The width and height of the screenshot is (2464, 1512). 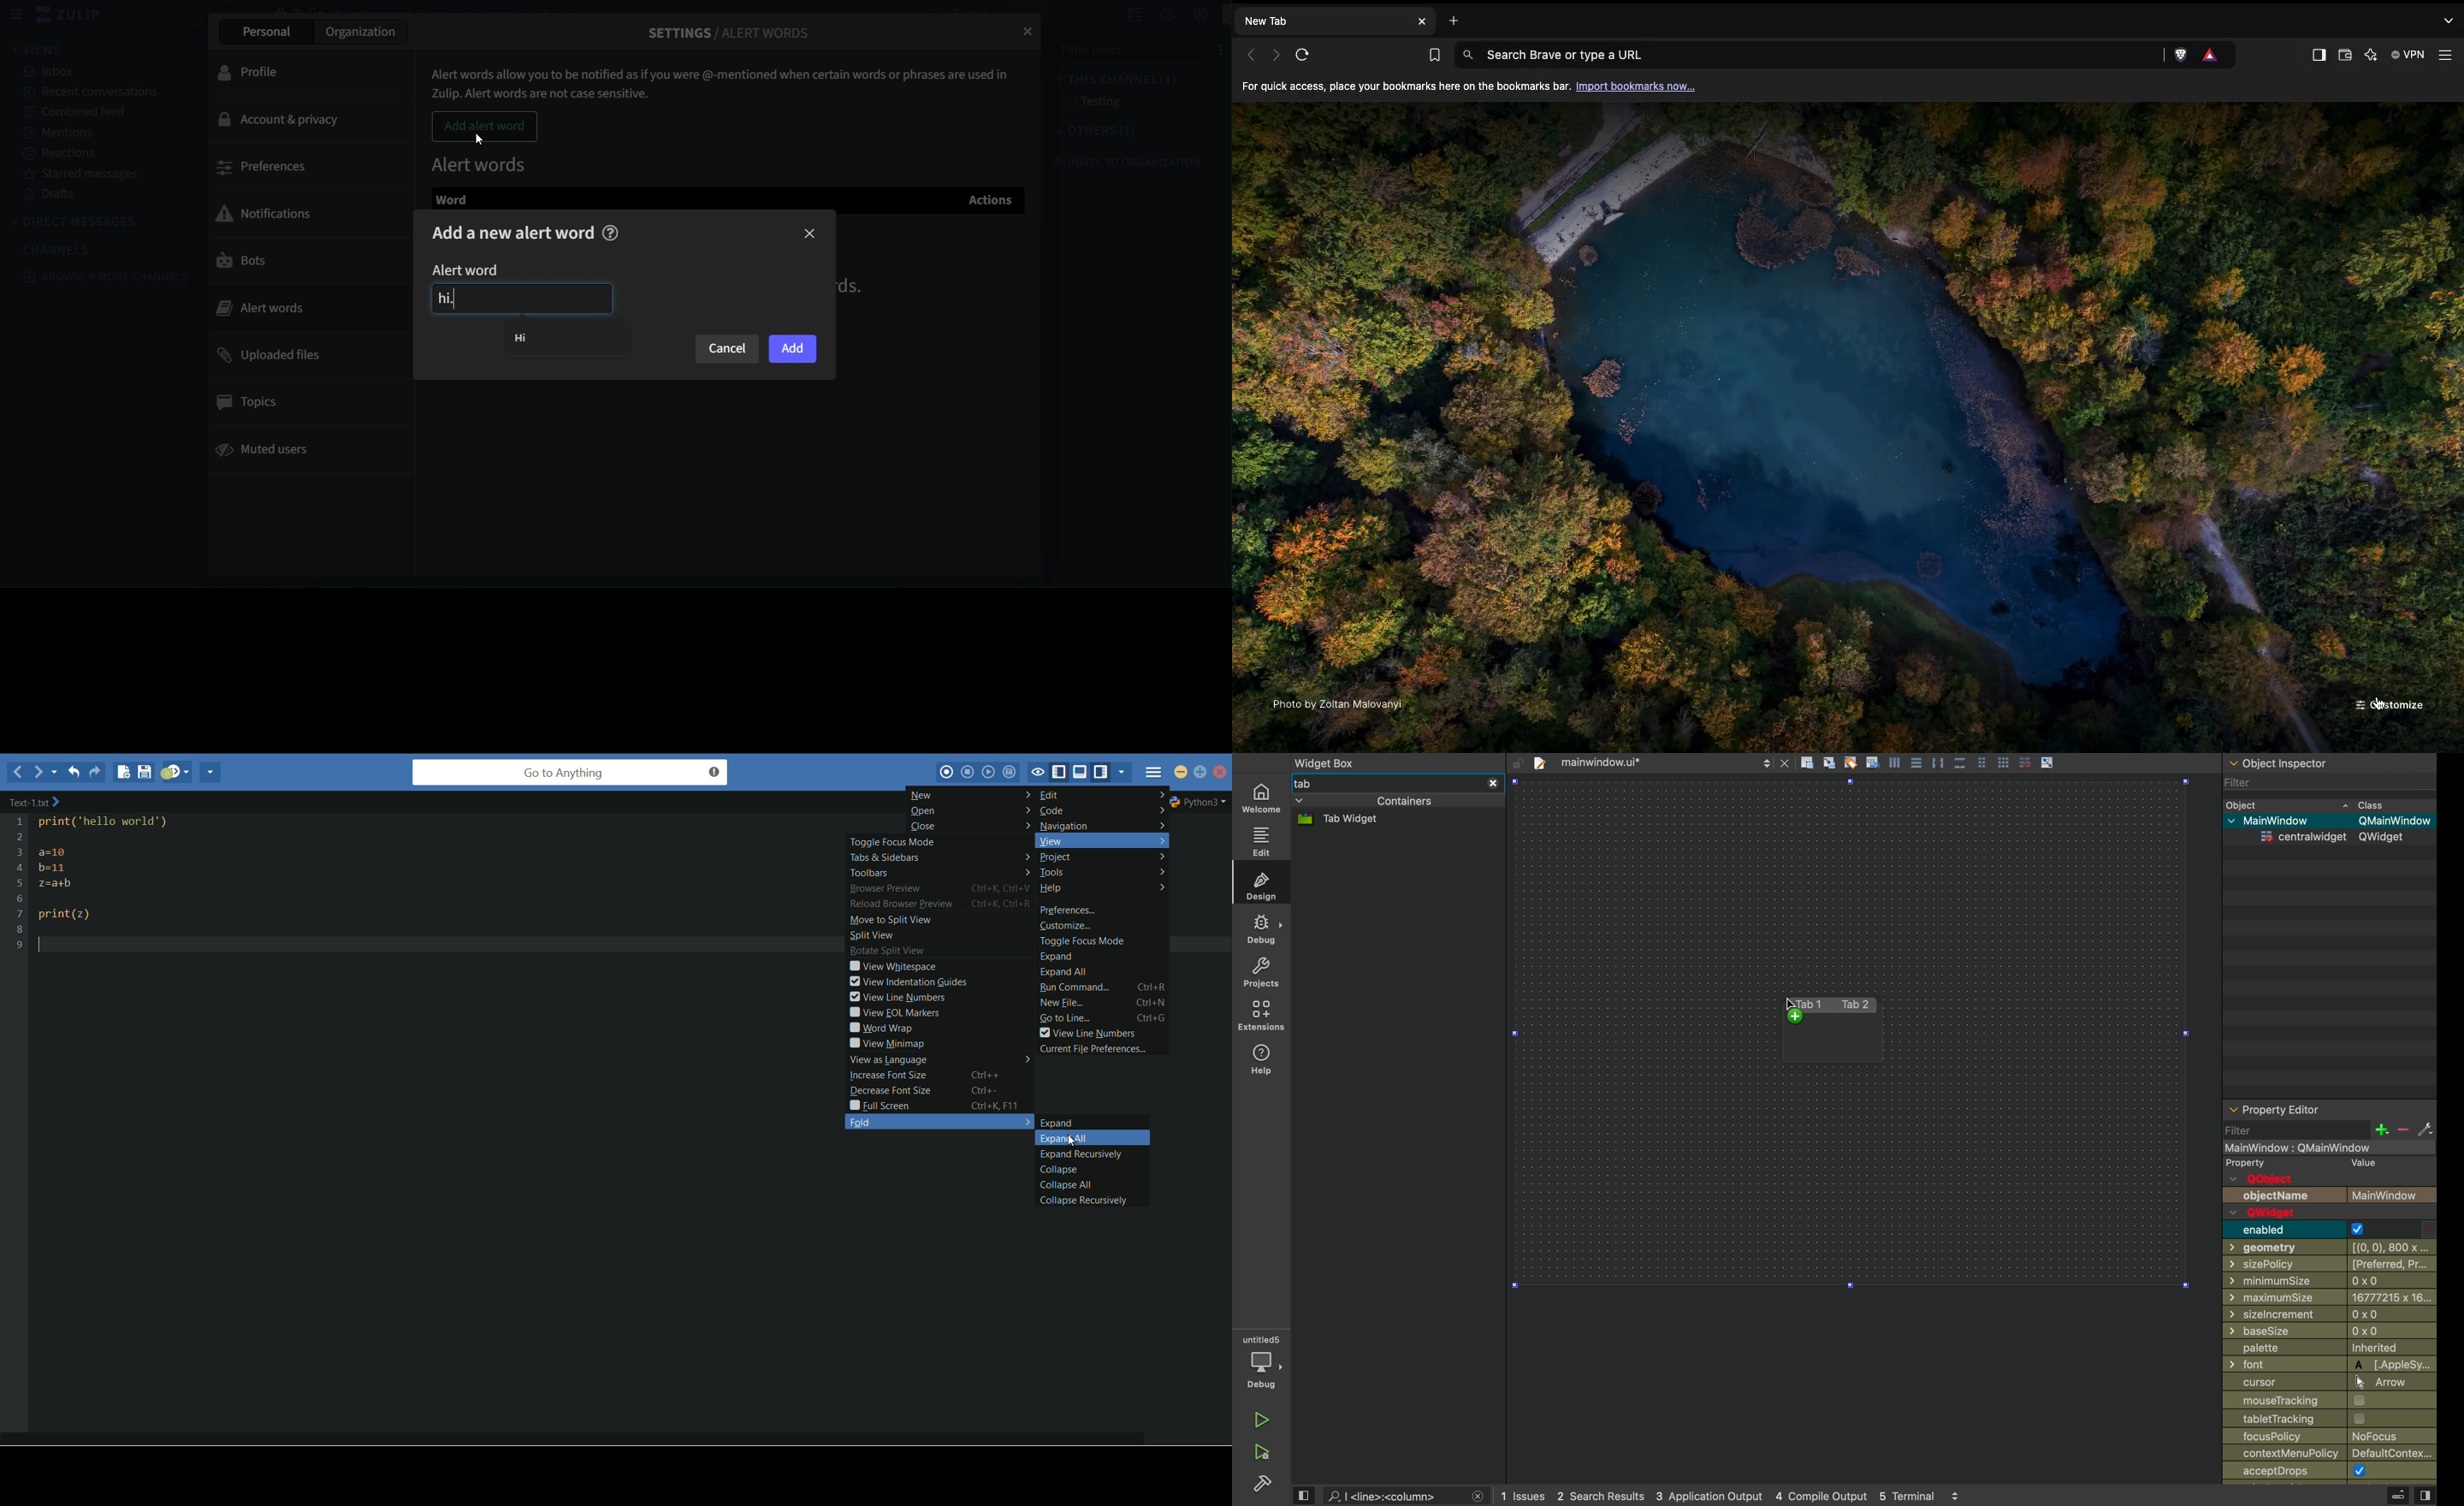 I want to click on move to split view, so click(x=888, y=921).